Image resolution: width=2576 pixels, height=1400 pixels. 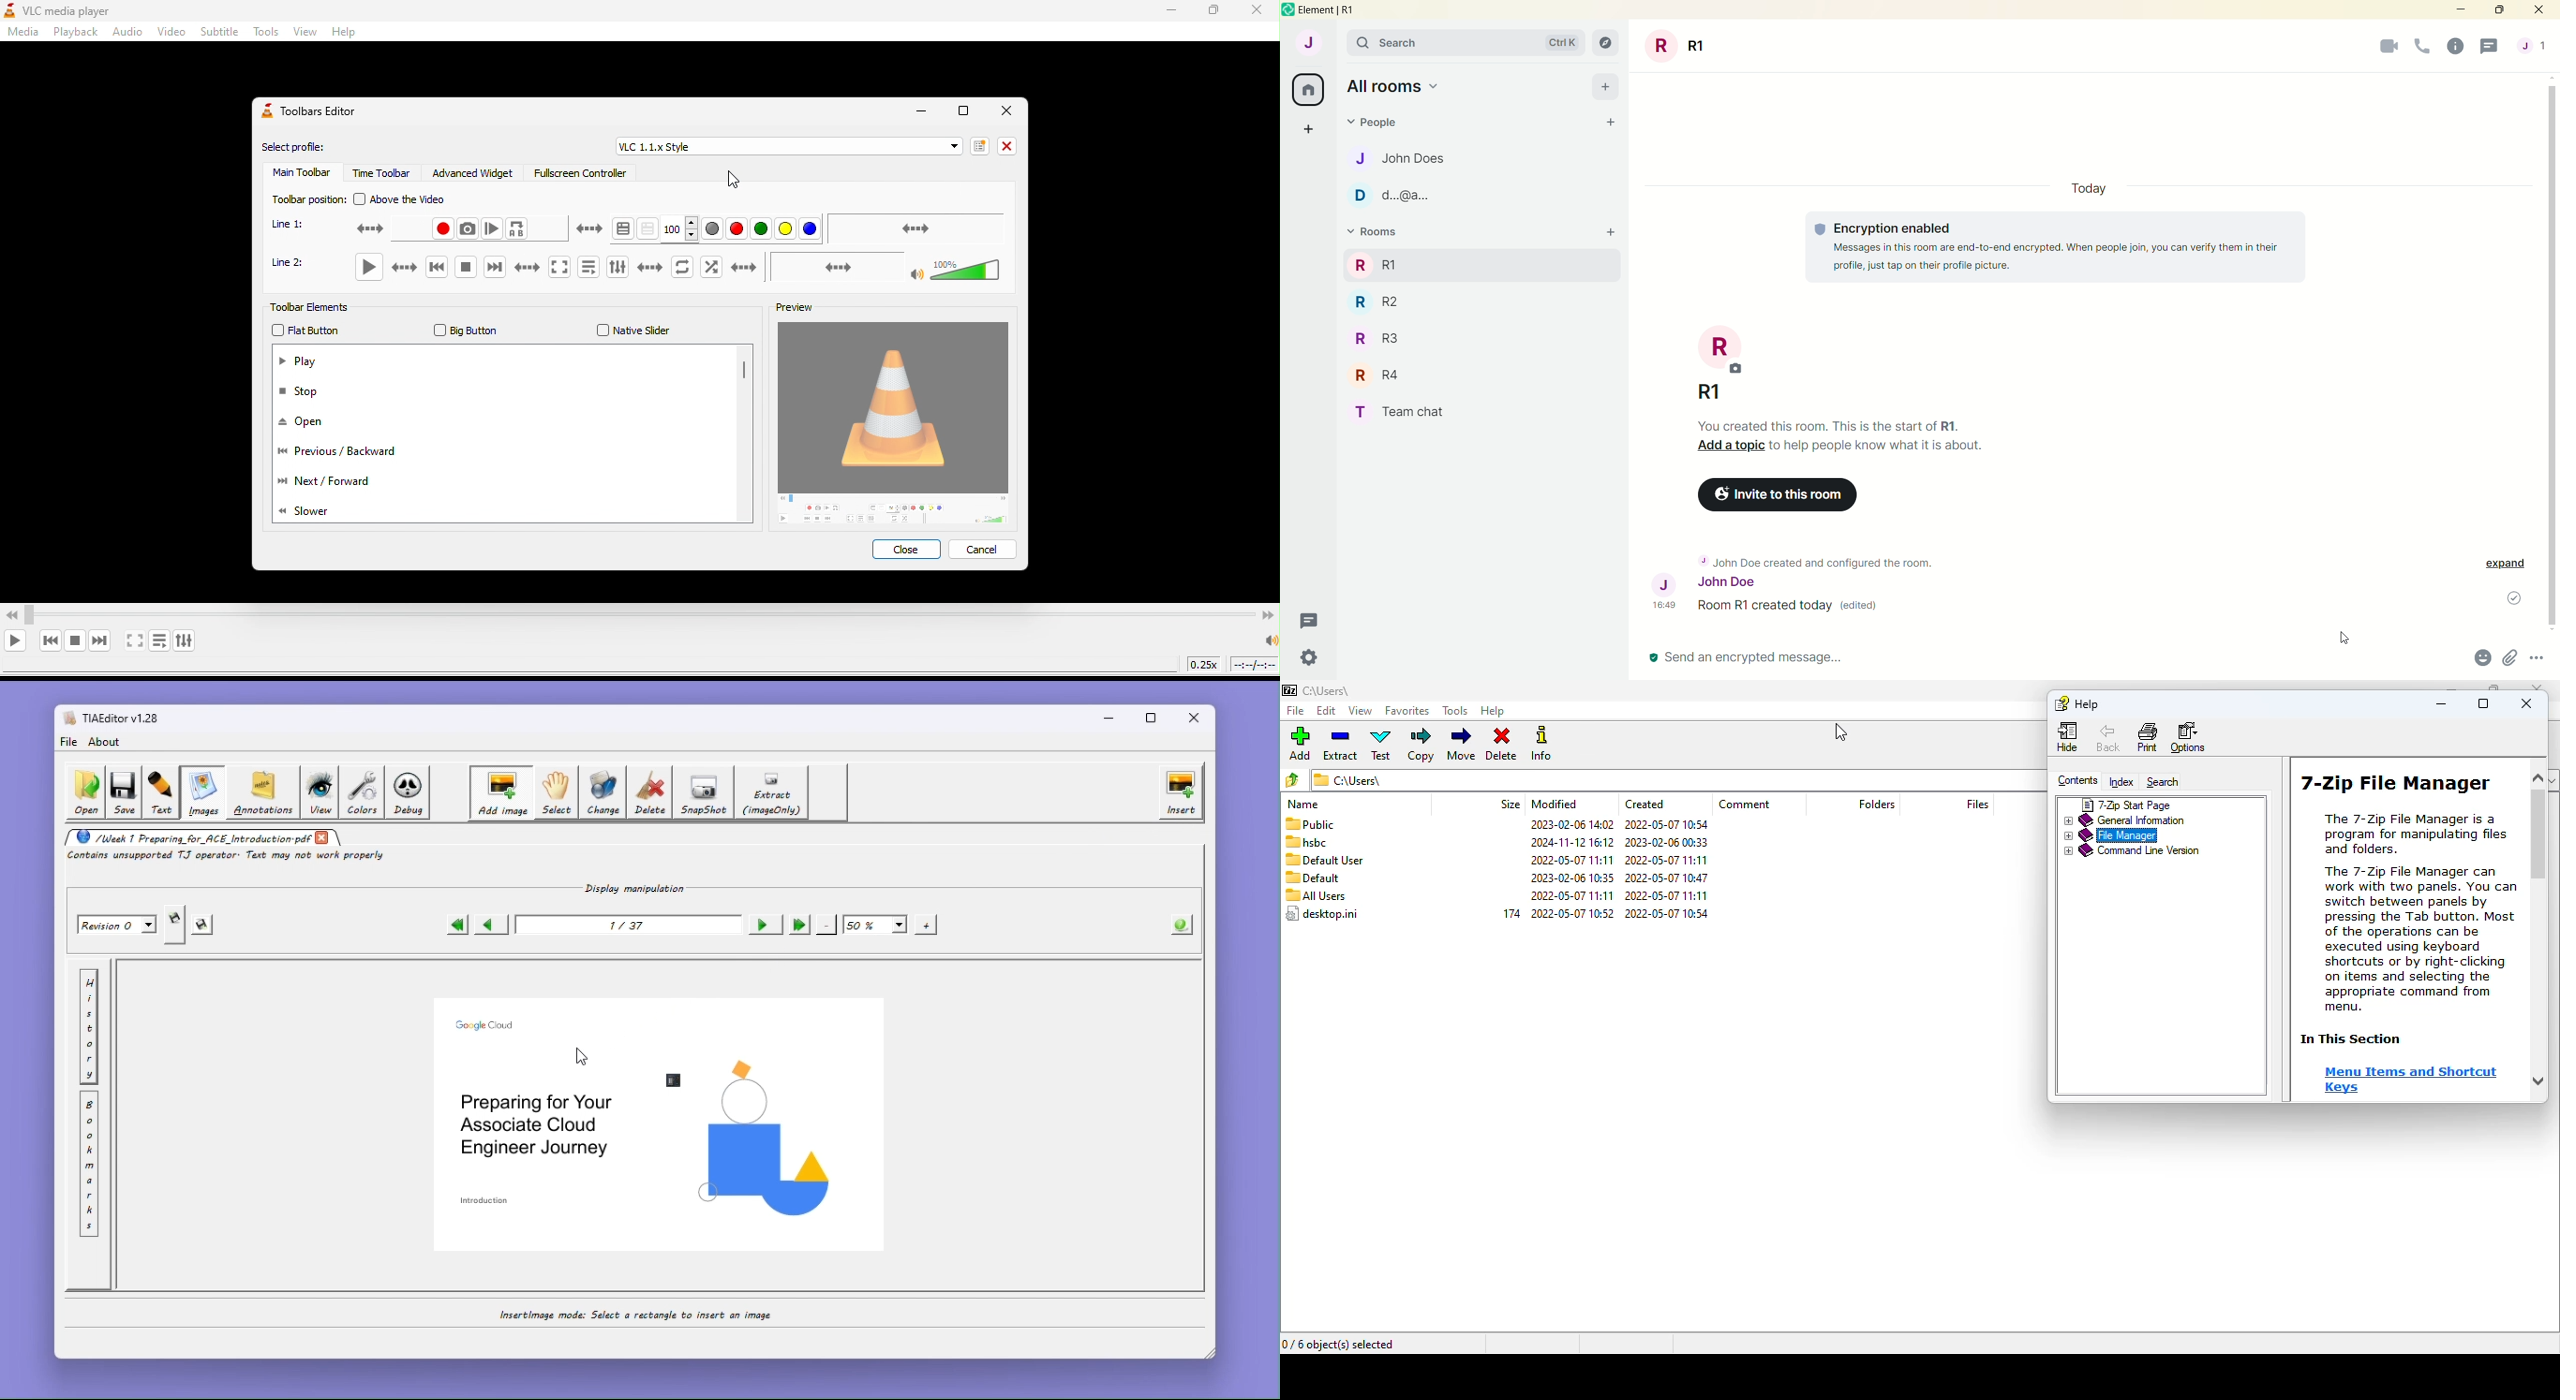 What do you see at coordinates (2441, 704) in the screenshot?
I see `minimize` at bounding box center [2441, 704].